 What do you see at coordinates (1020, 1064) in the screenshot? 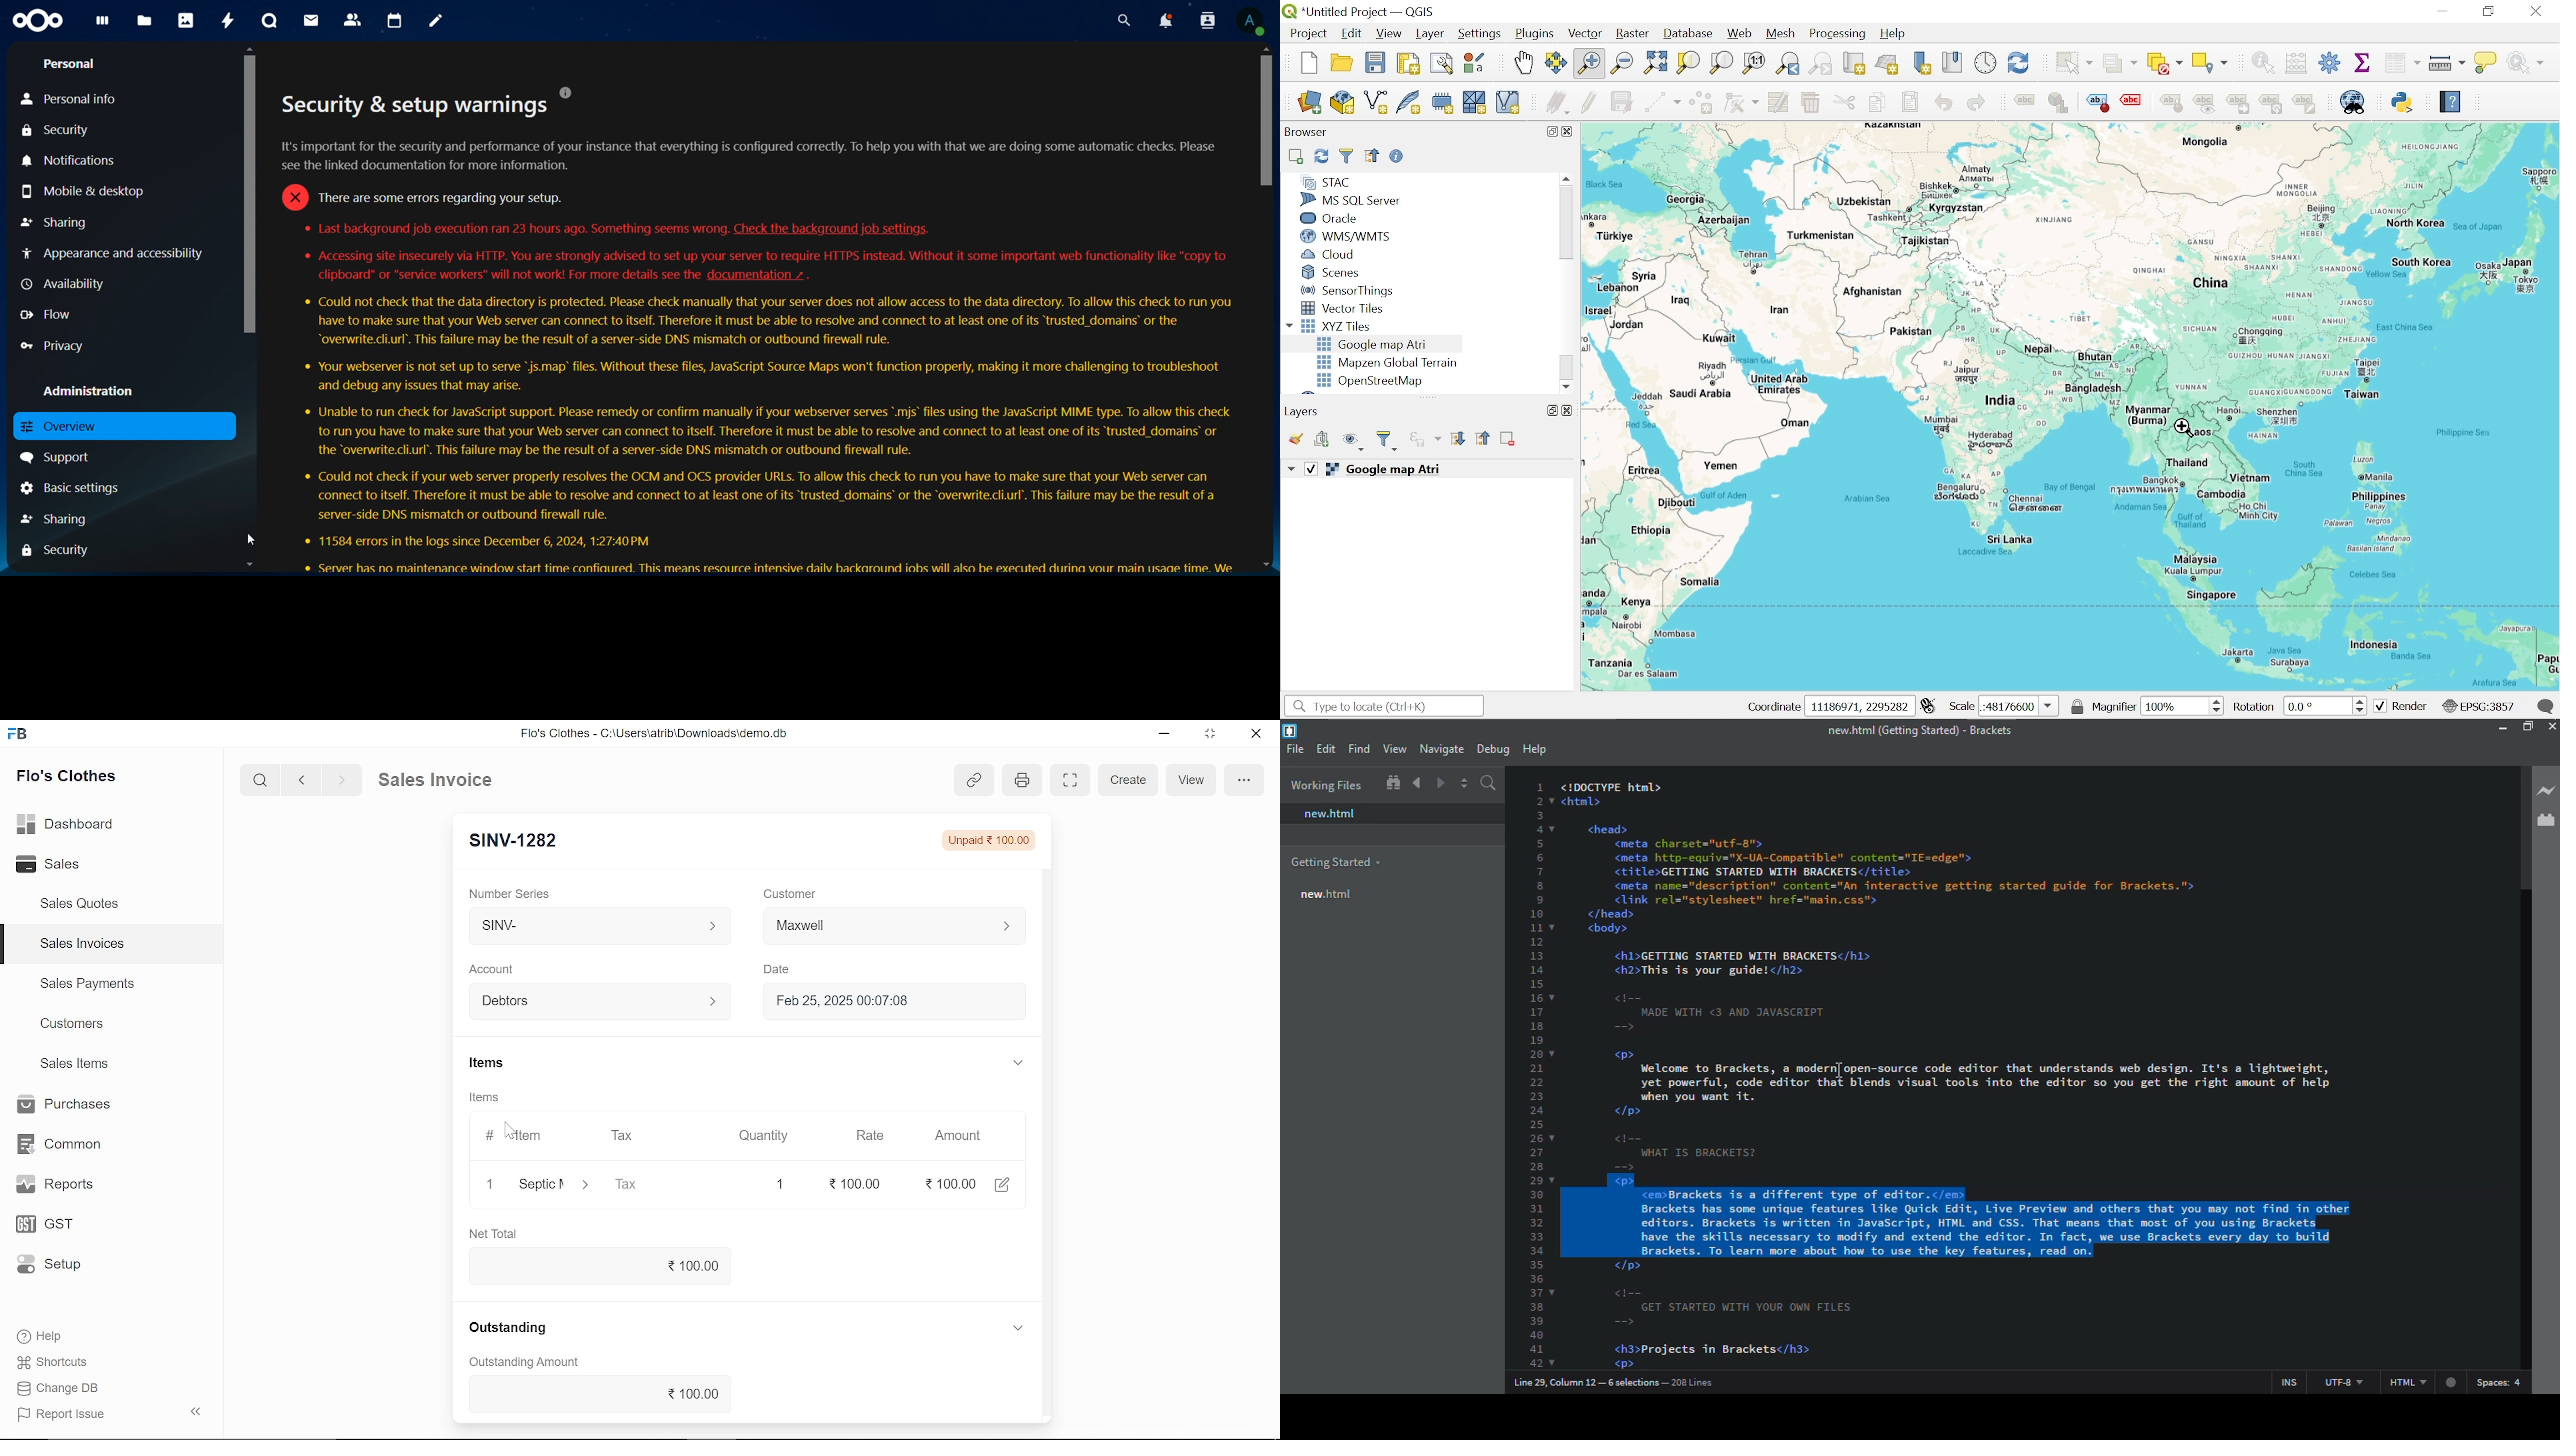
I see `expand` at bounding box center [1020, 1064].